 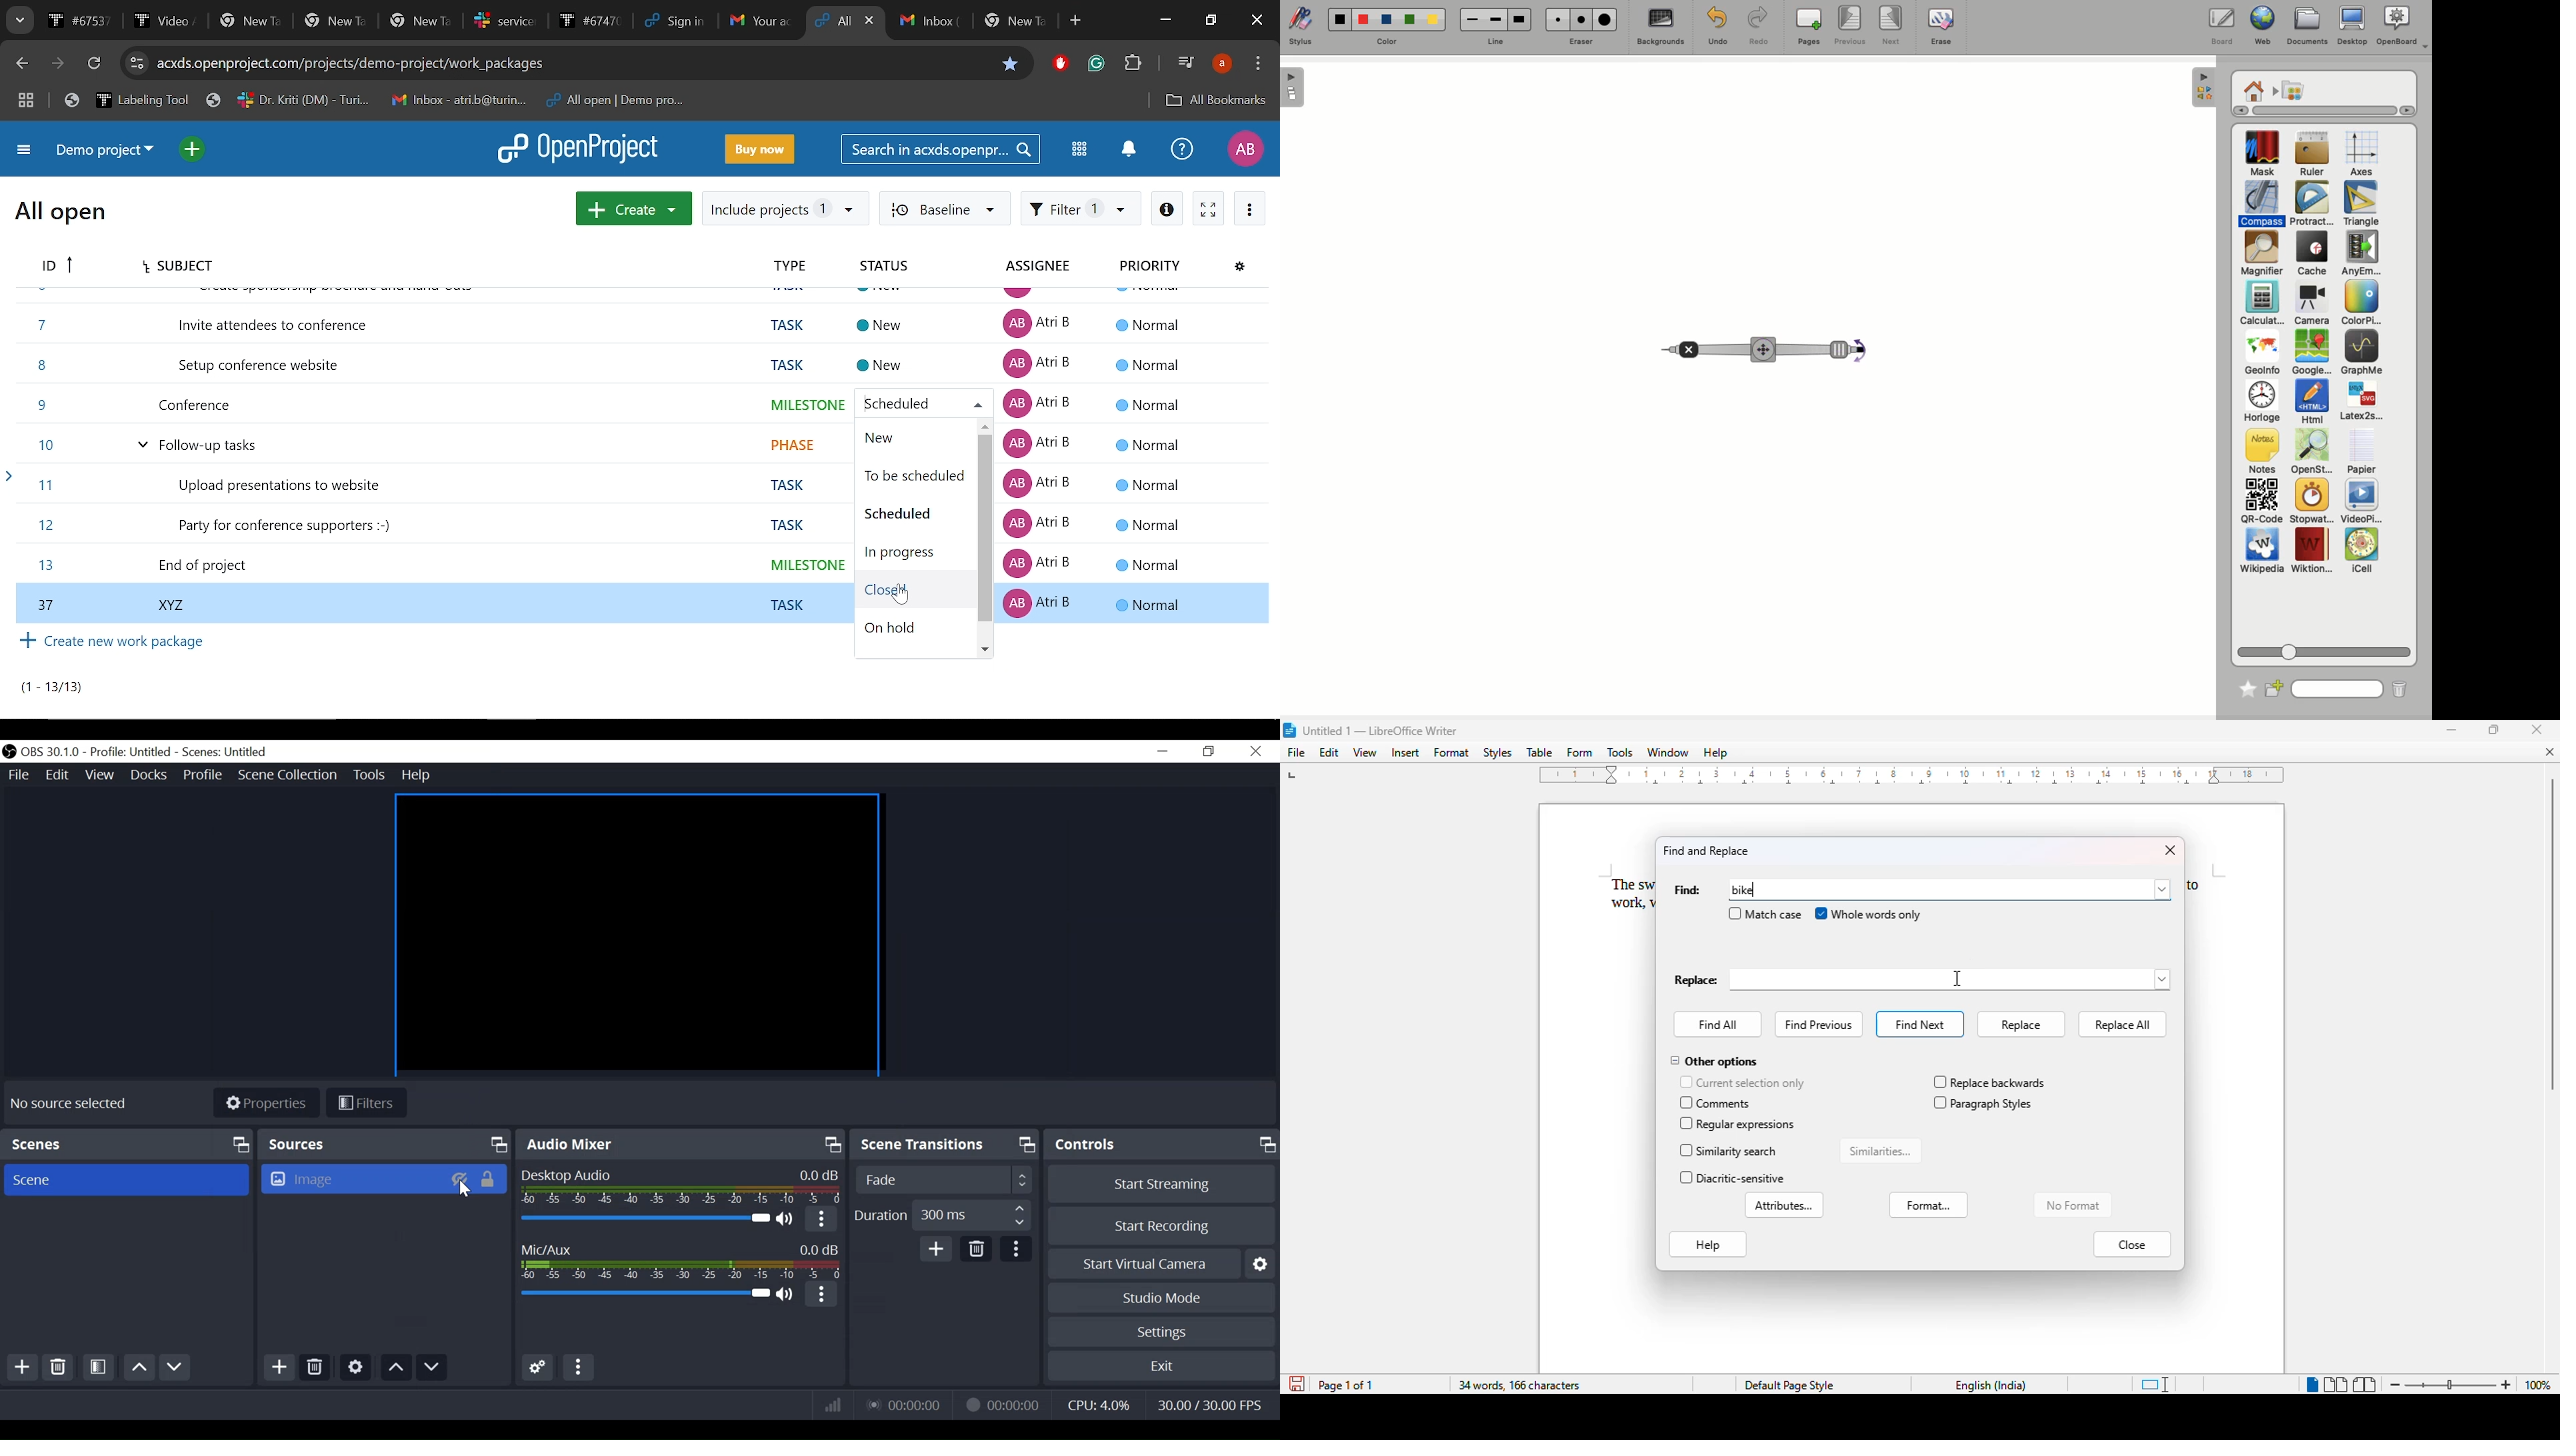 What do you see at coordinates (1046, 267) in the screenshot?
I see `Assignee` at bounding box center [1046, 267].